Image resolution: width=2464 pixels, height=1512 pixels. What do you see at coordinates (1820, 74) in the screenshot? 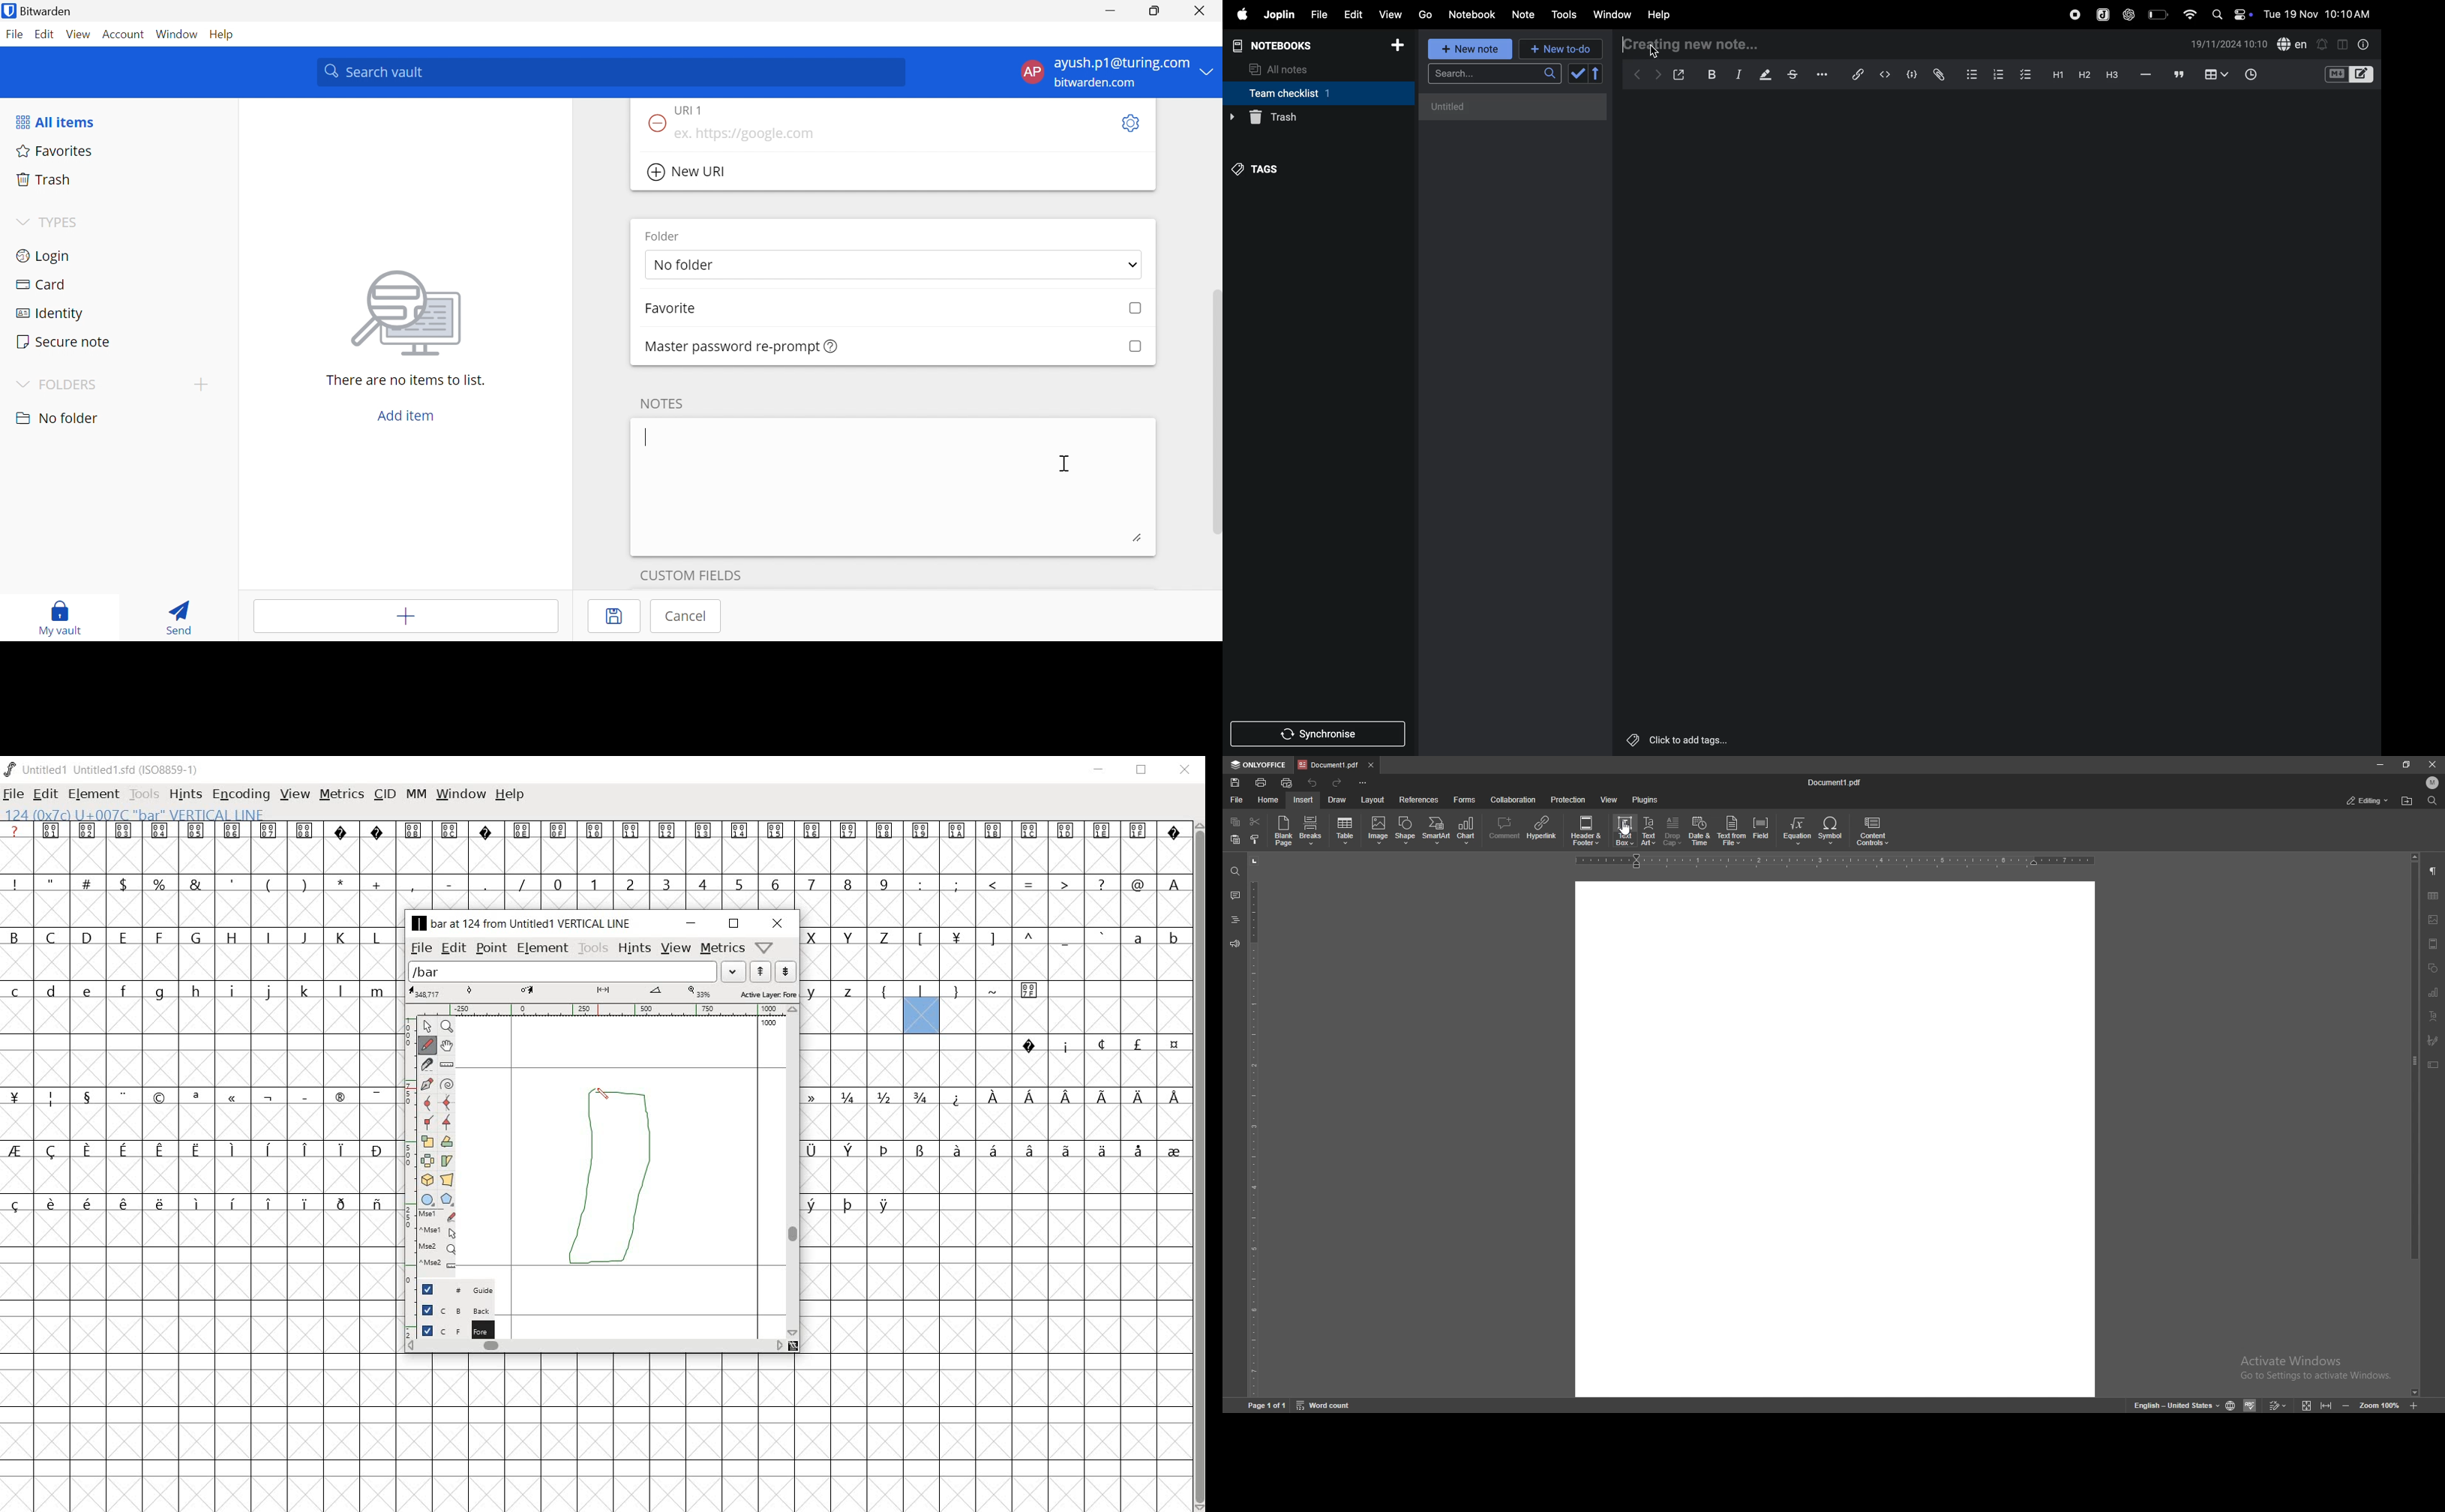
I see `options` at bounding box center [1820, 74].